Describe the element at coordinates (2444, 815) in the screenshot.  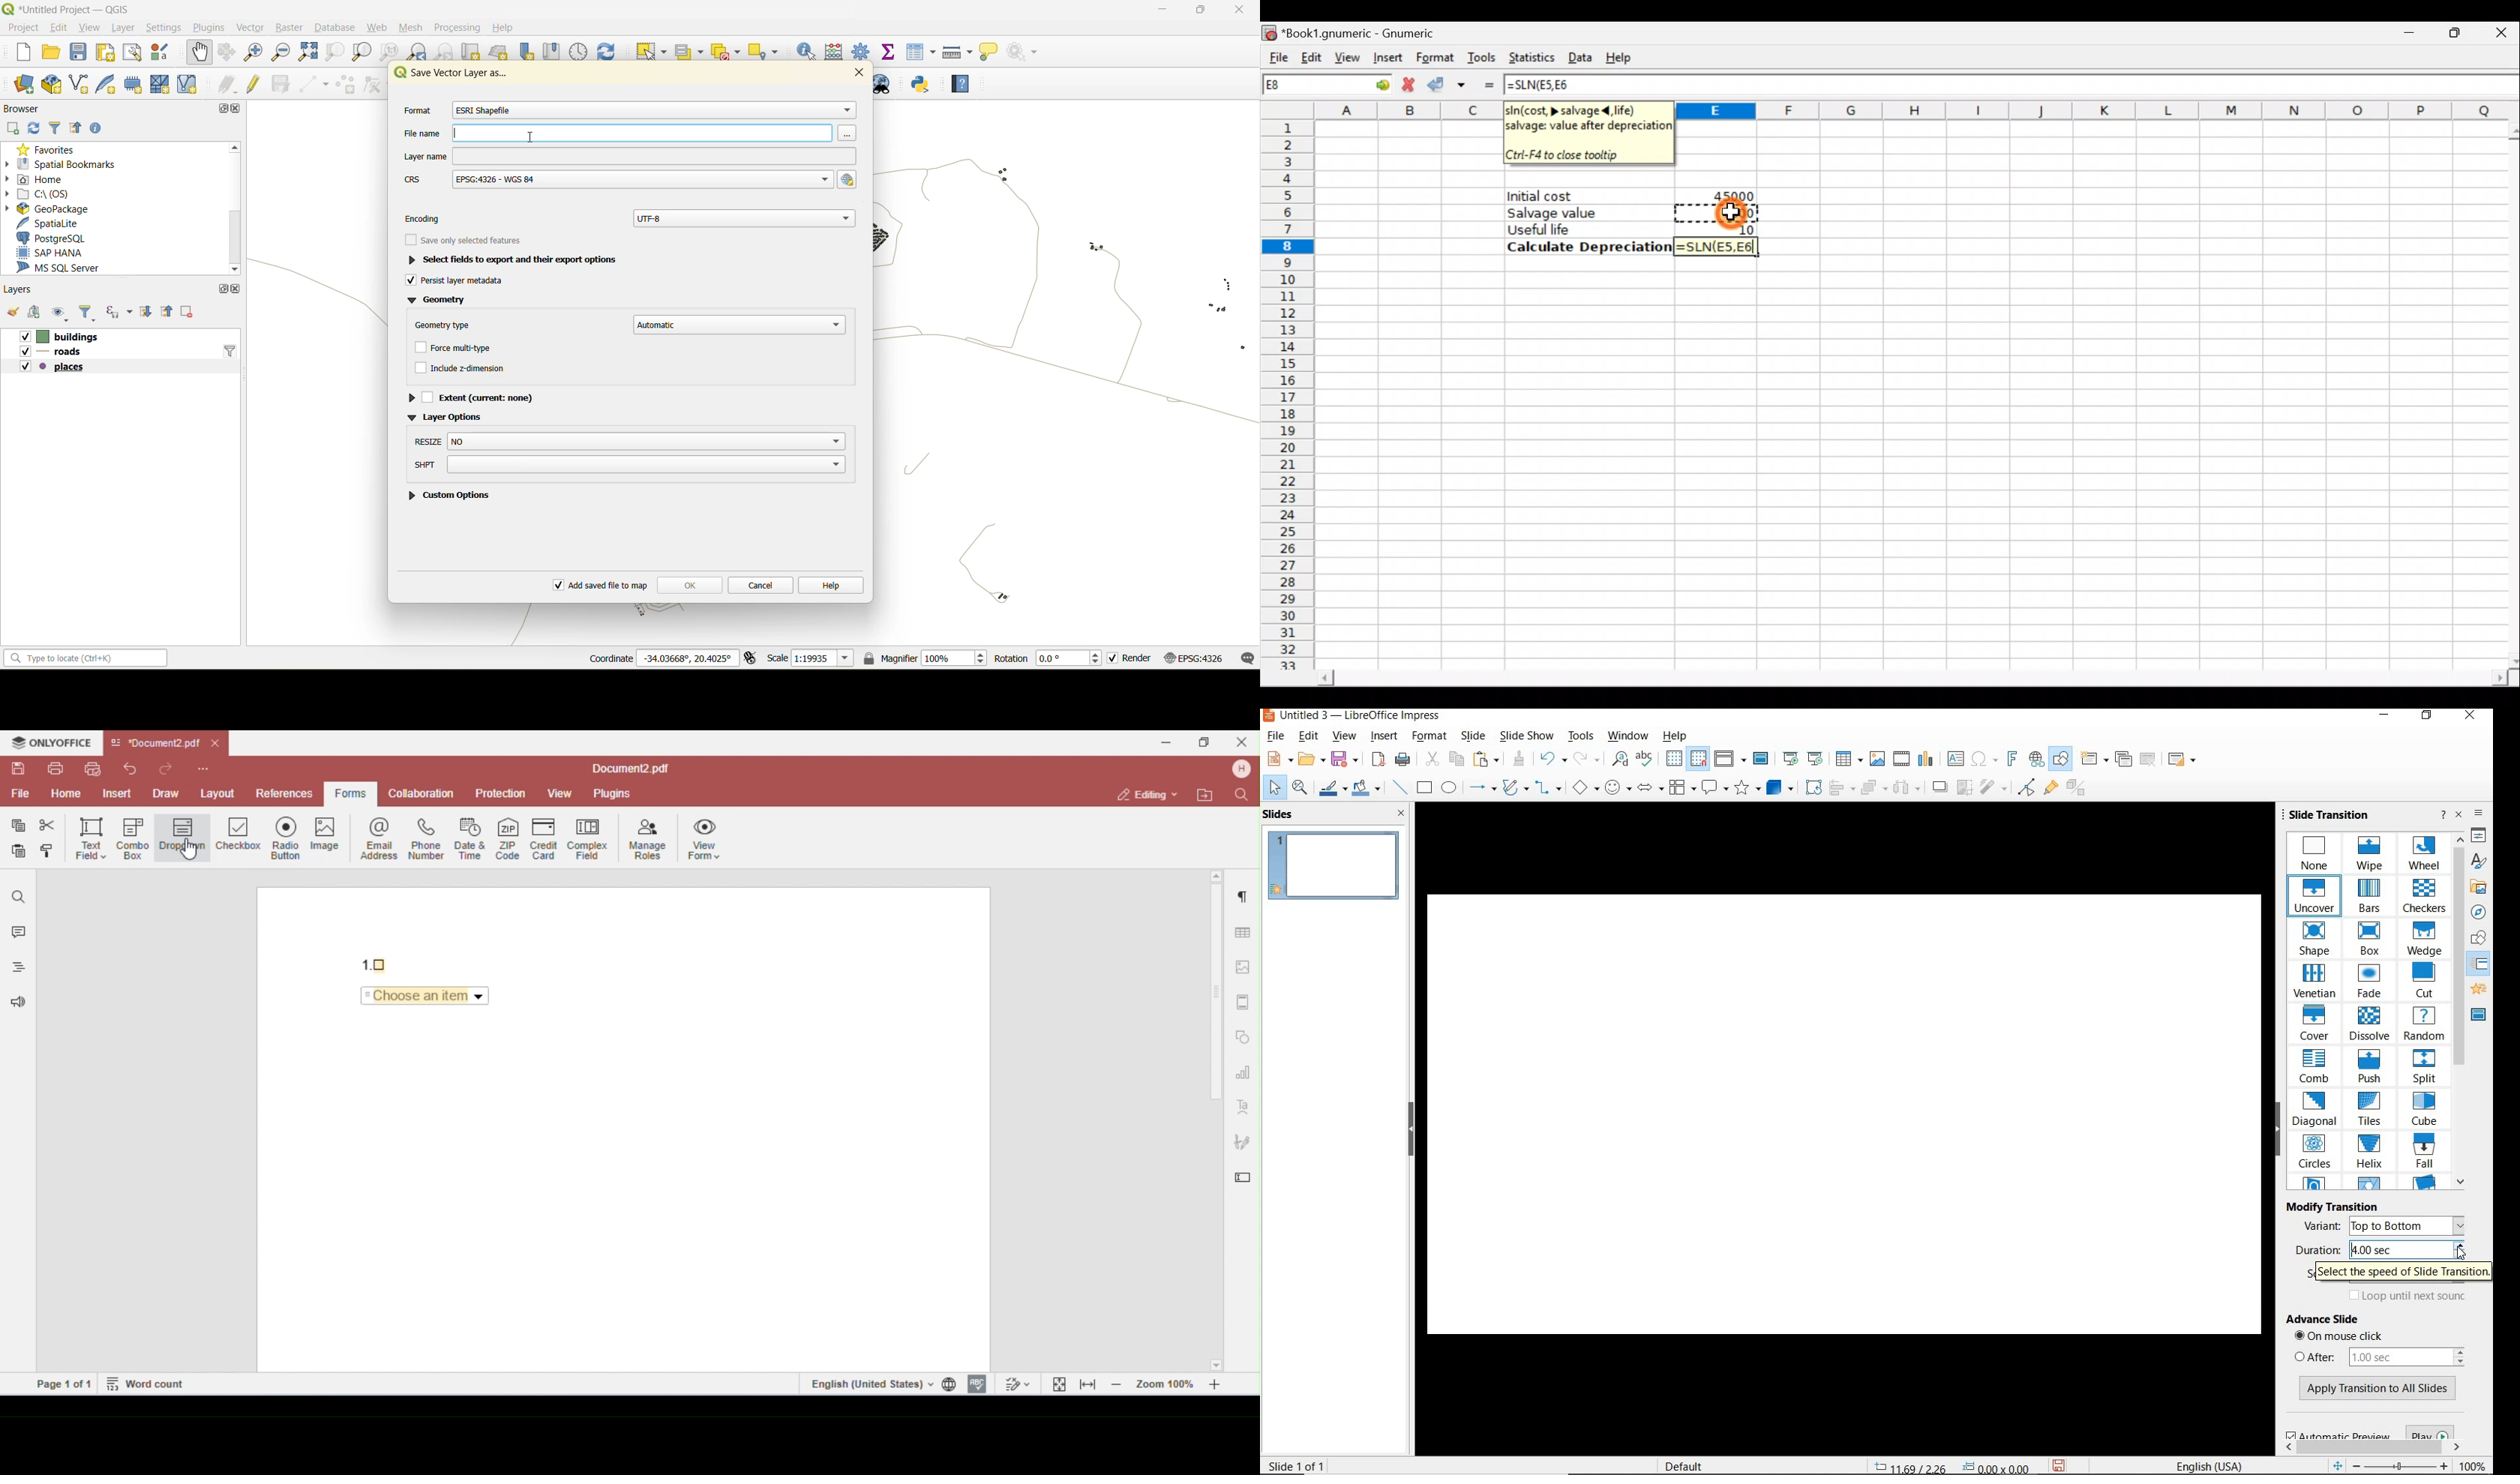
I see `HELP ABOUT THIS SIDEBAR DECK` at that location.